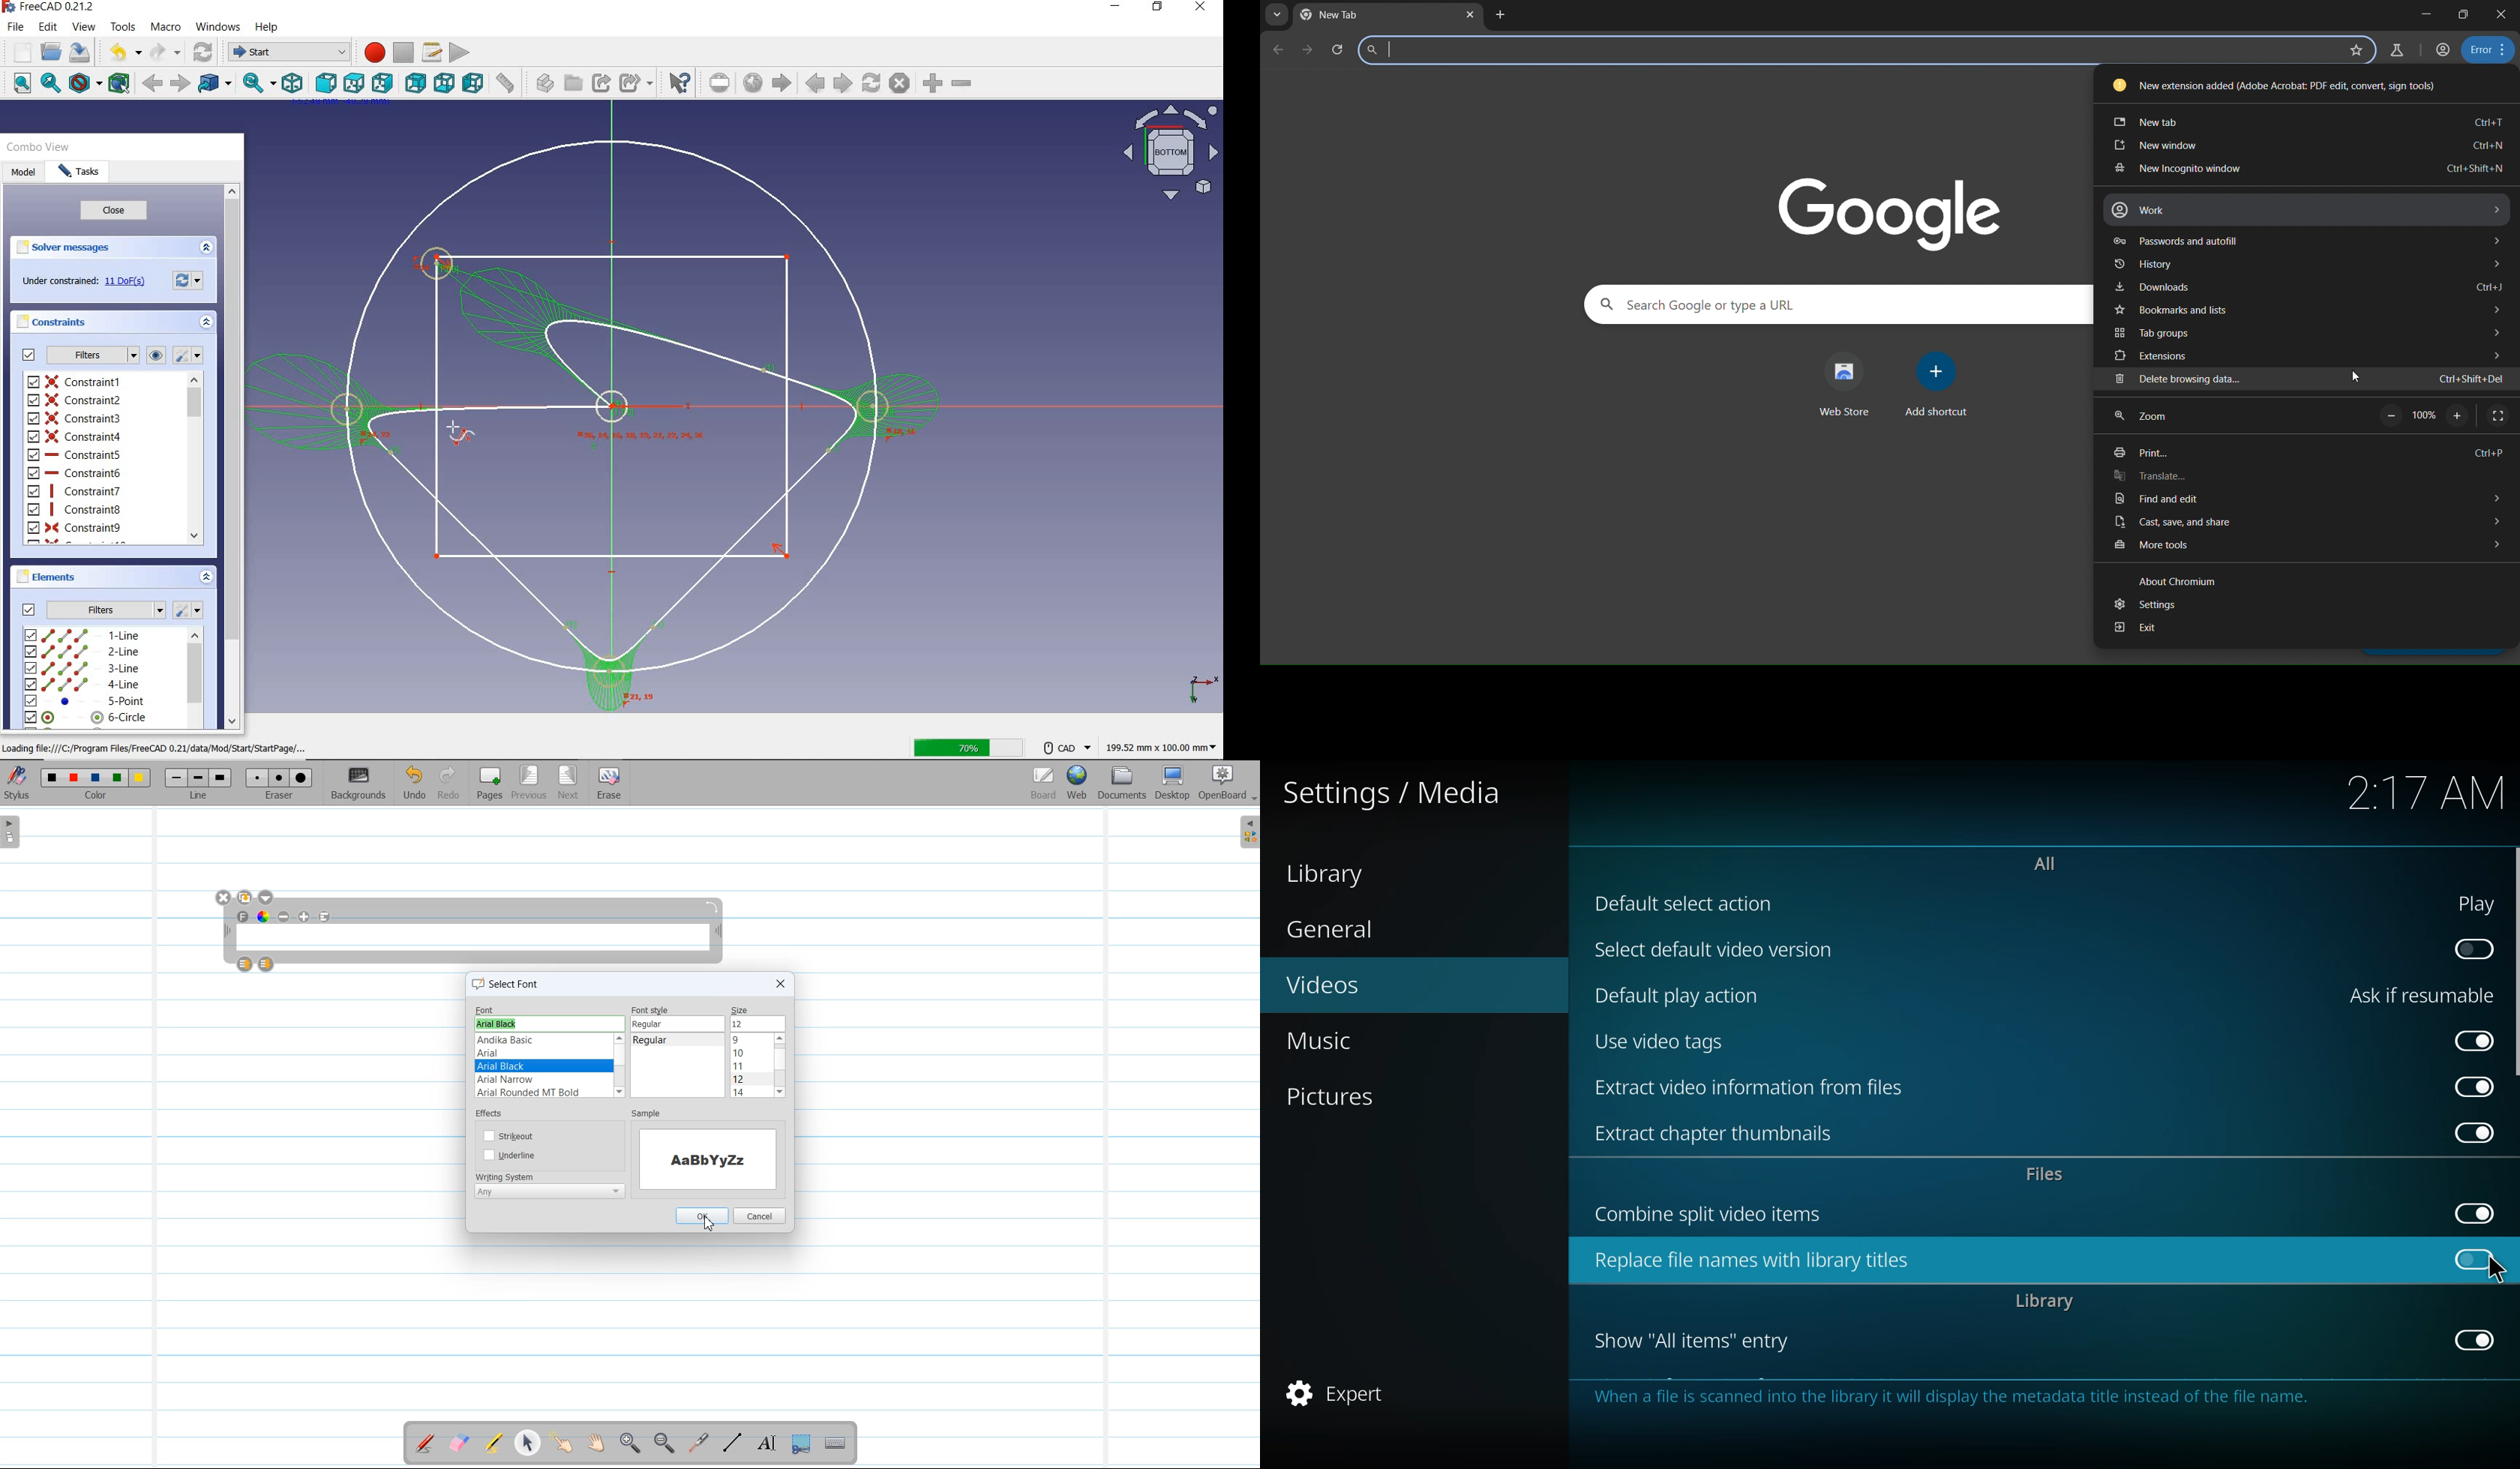  Describe the element at coordinates (2398, 51) in the screenshot. I see `search labs` at that location.